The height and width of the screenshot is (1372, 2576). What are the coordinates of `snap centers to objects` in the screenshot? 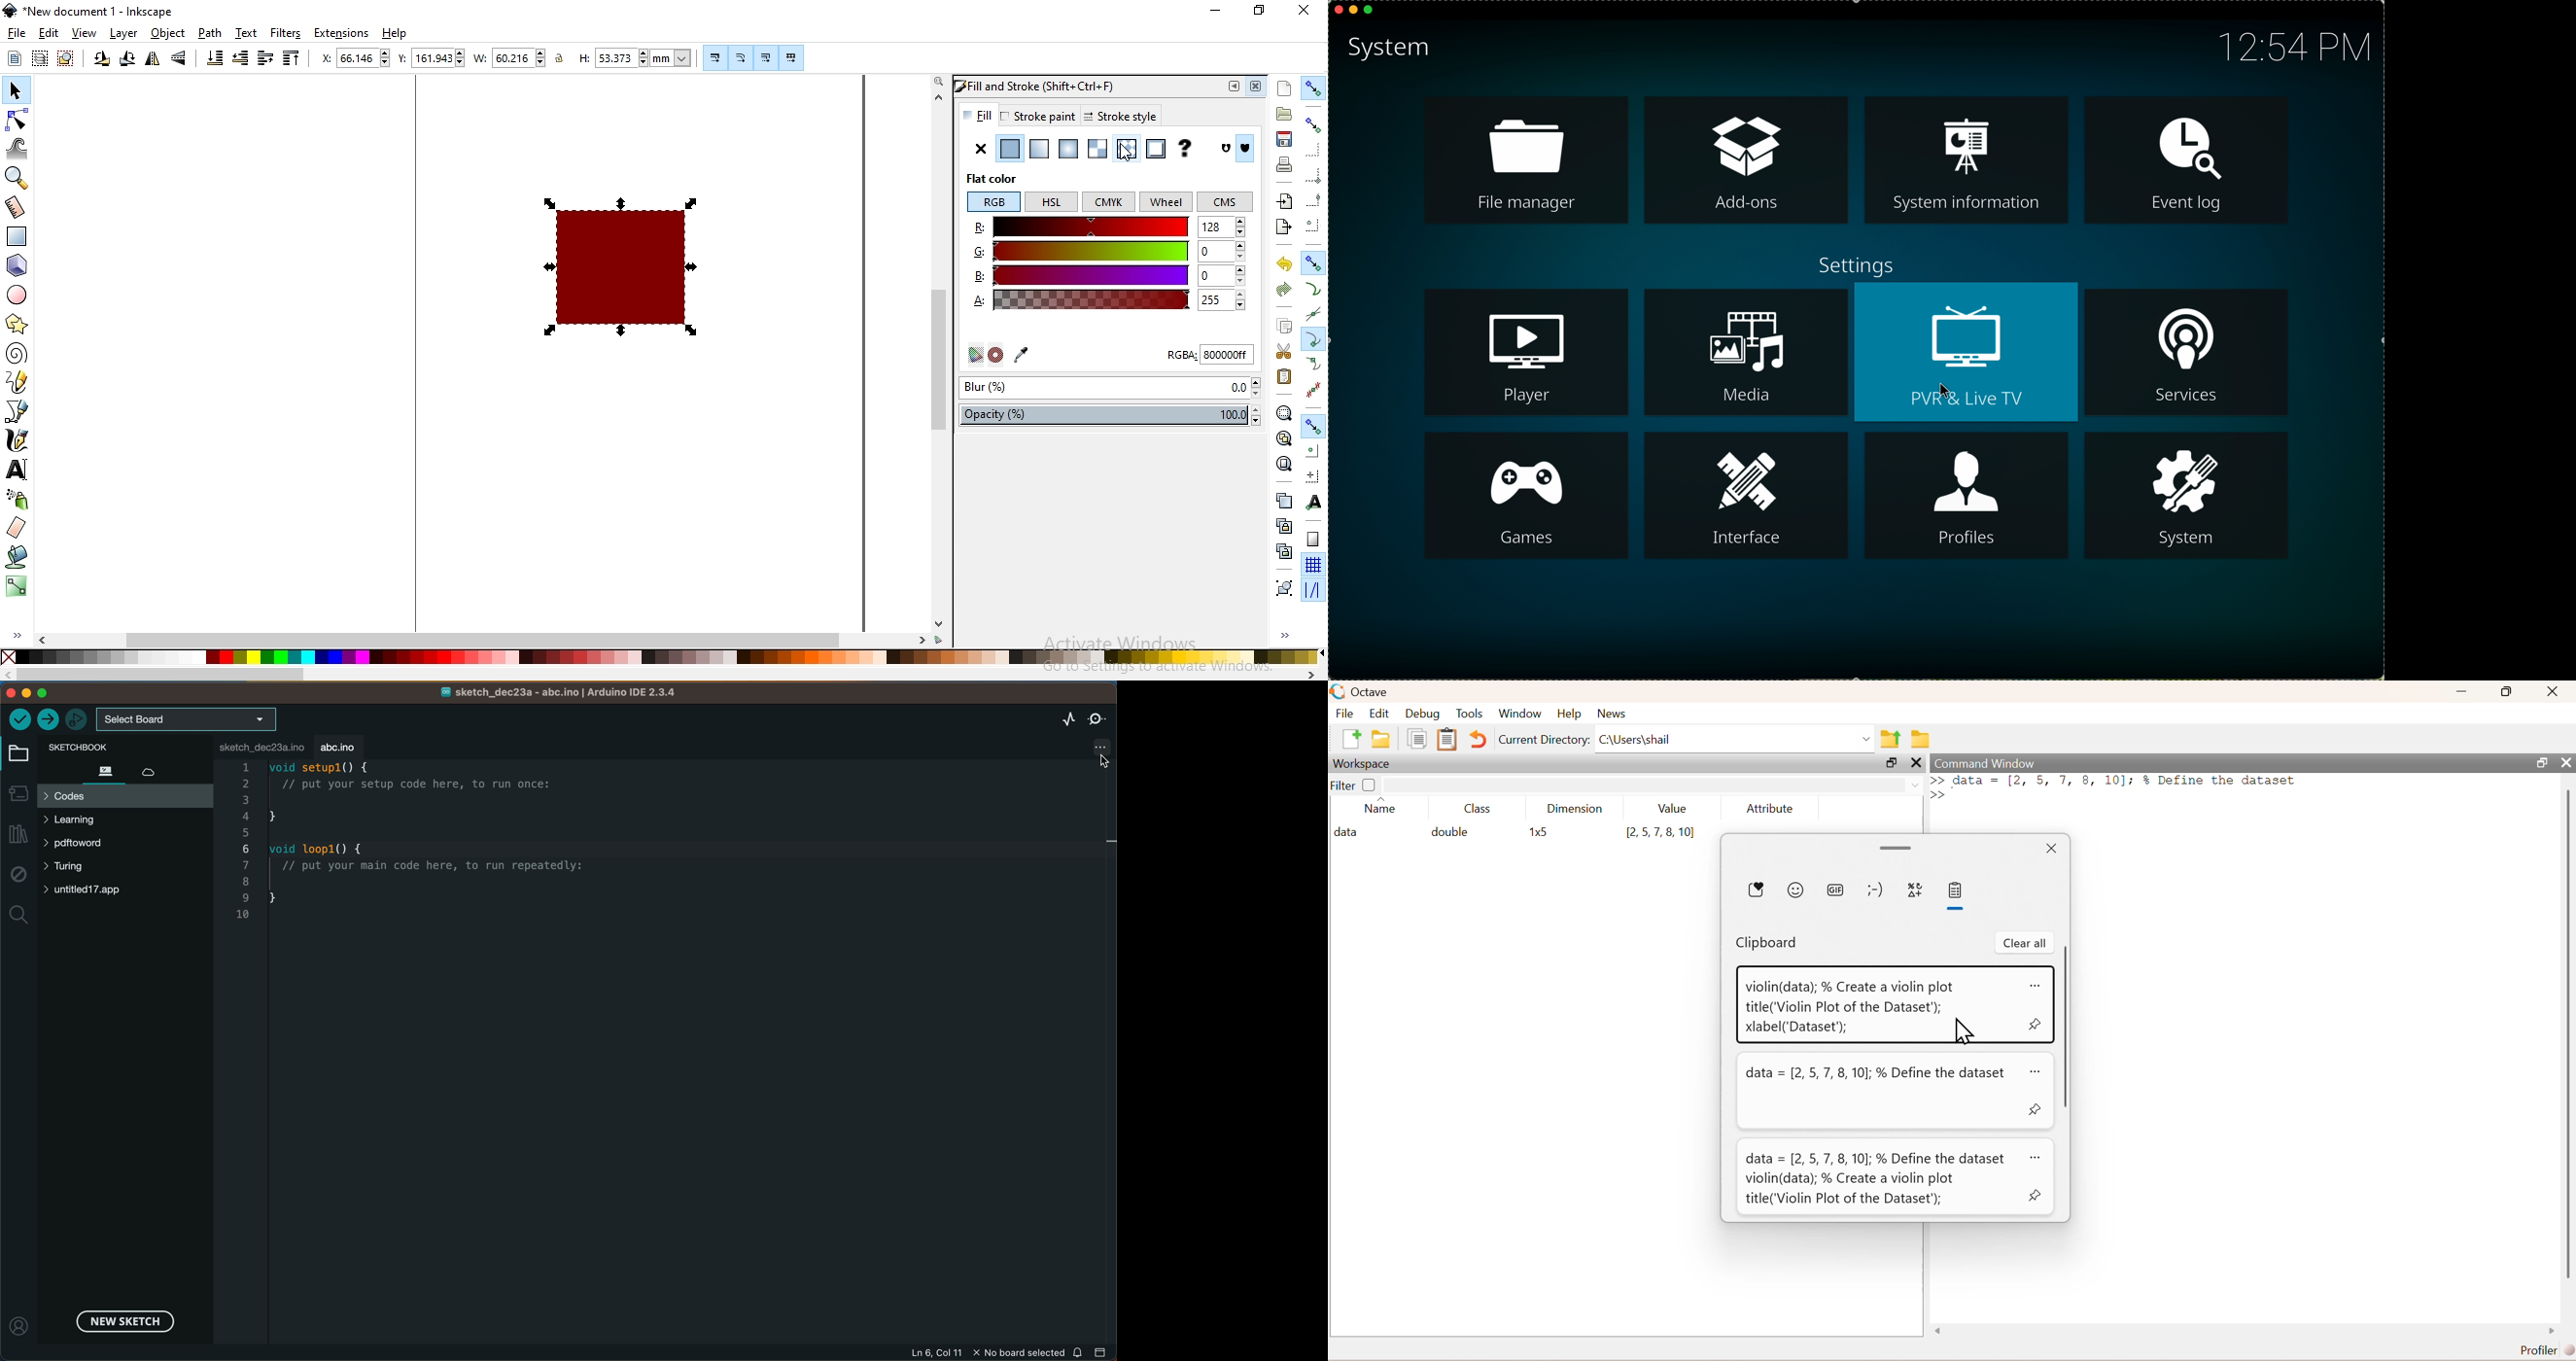 It's located at (1312, 451).